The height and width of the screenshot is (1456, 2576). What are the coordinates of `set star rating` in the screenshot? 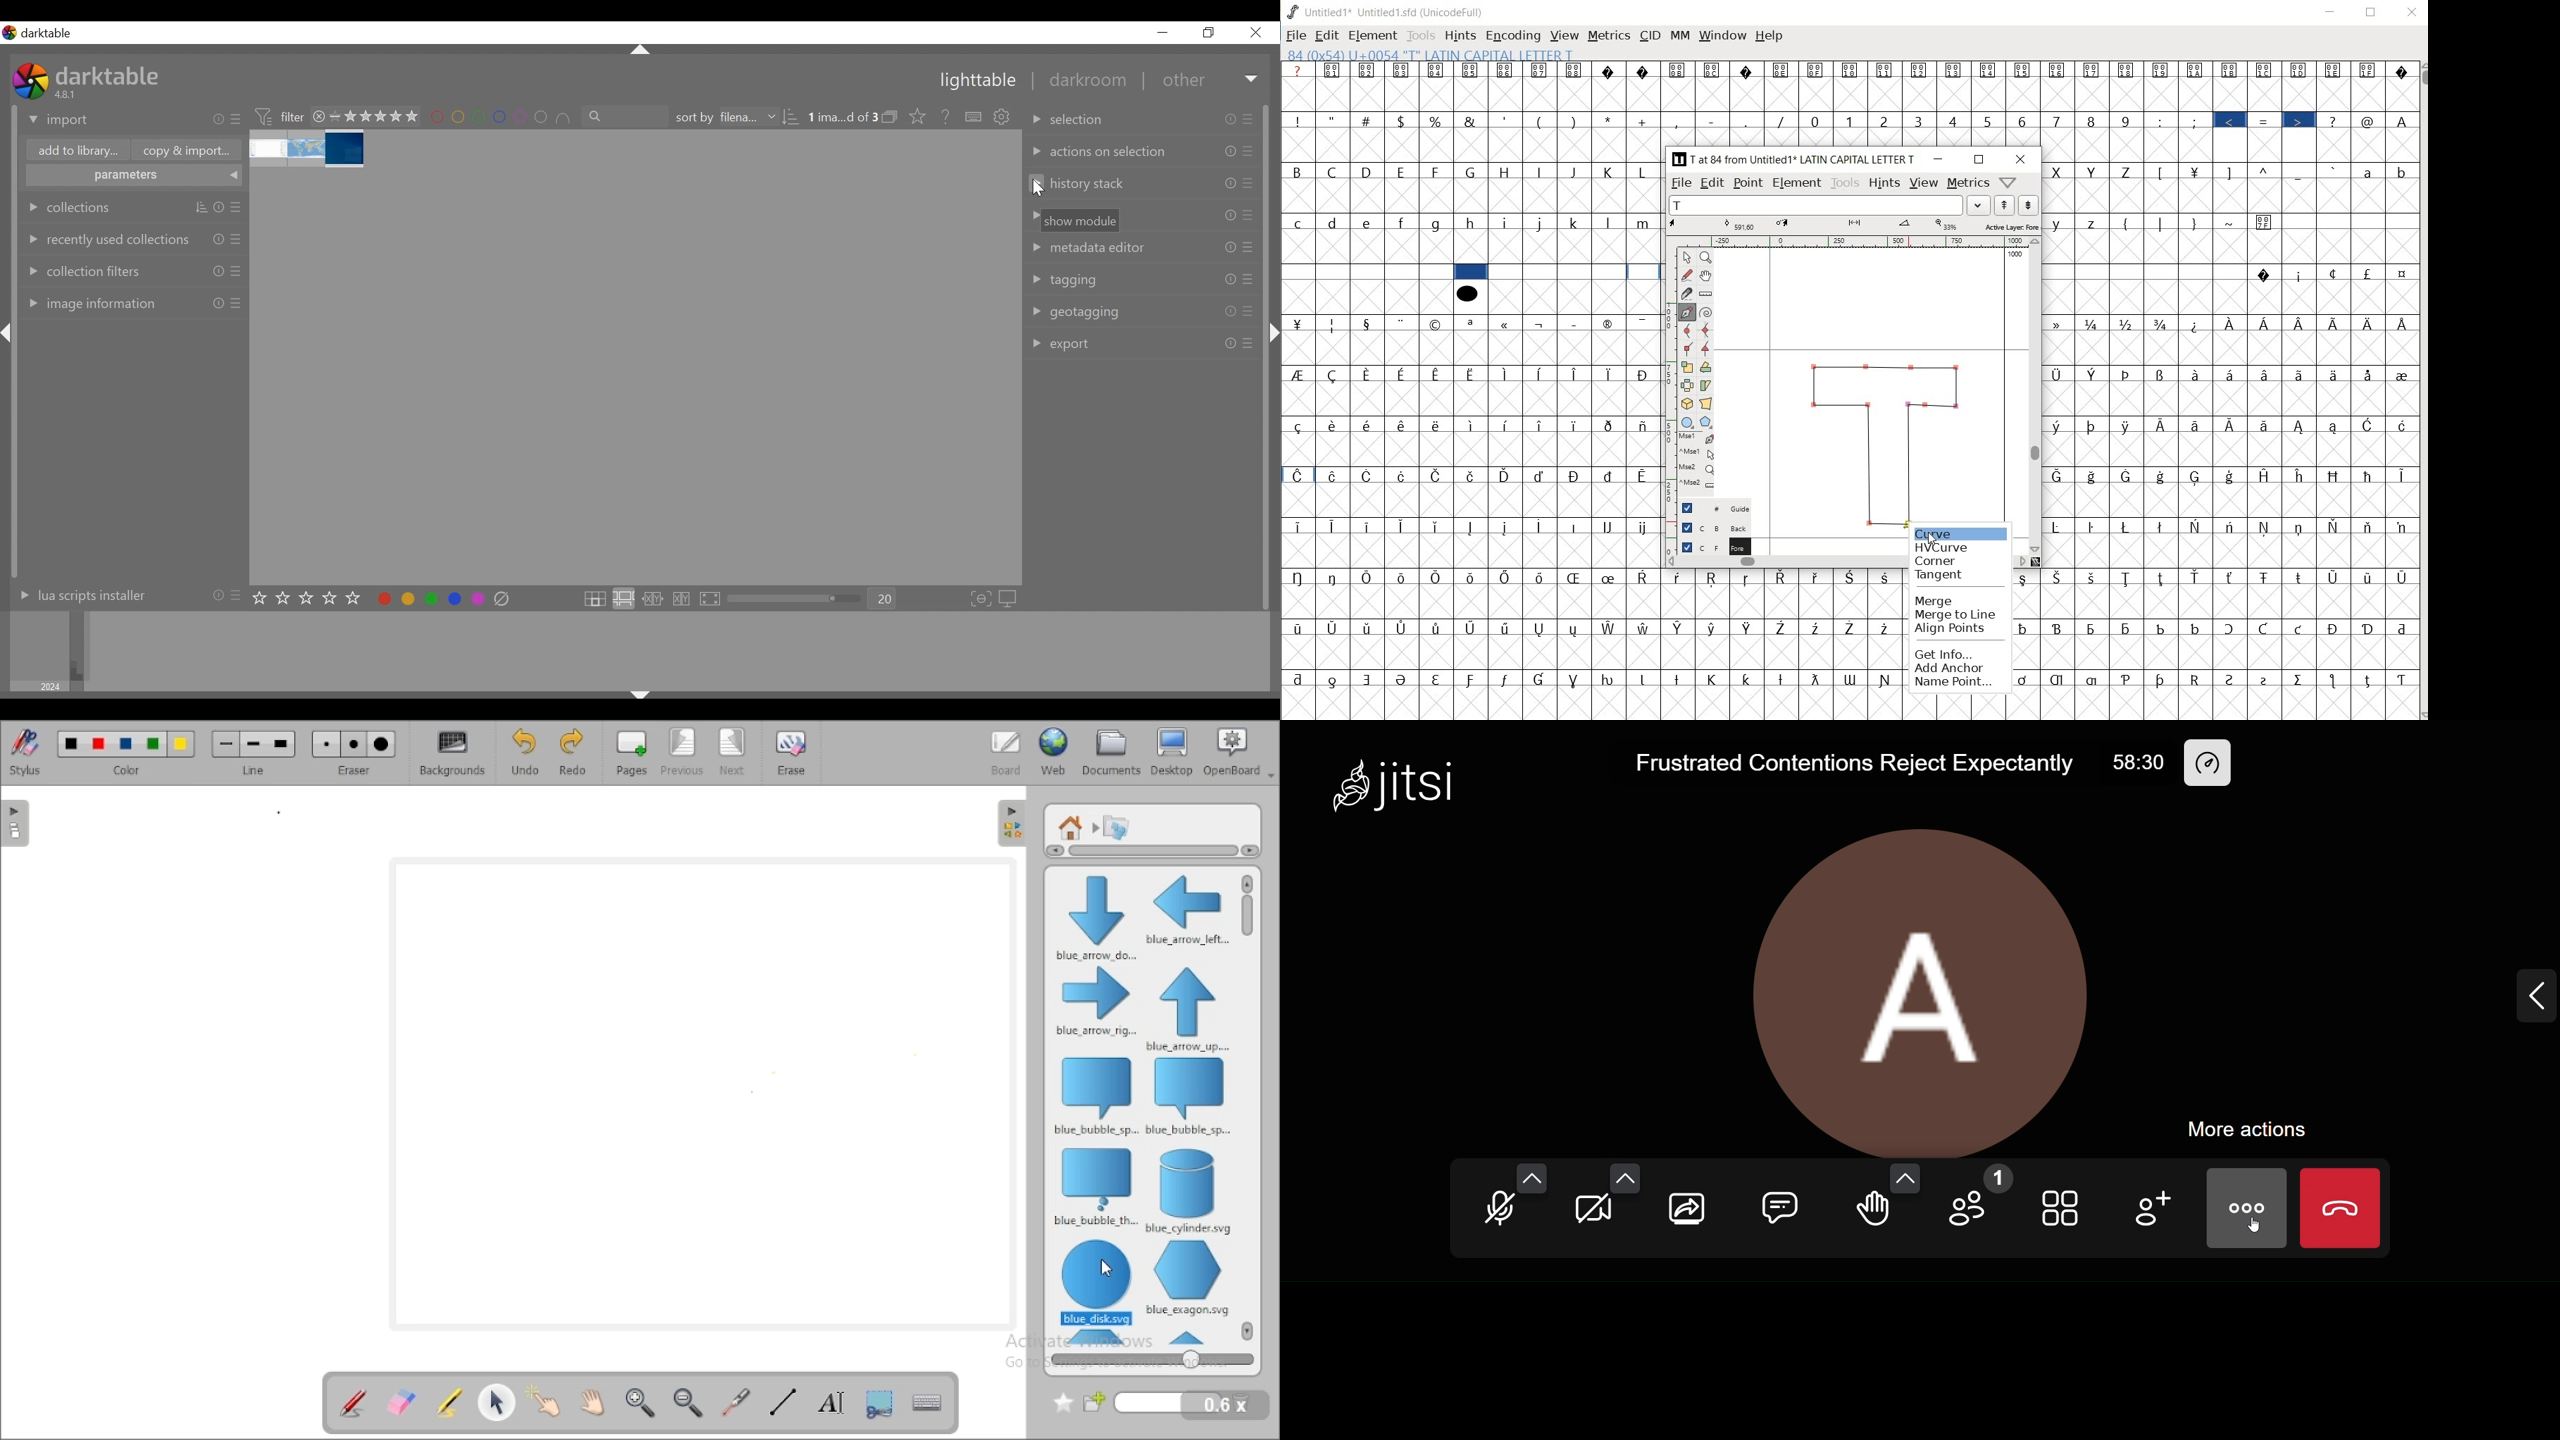 It's located at (310, 599).